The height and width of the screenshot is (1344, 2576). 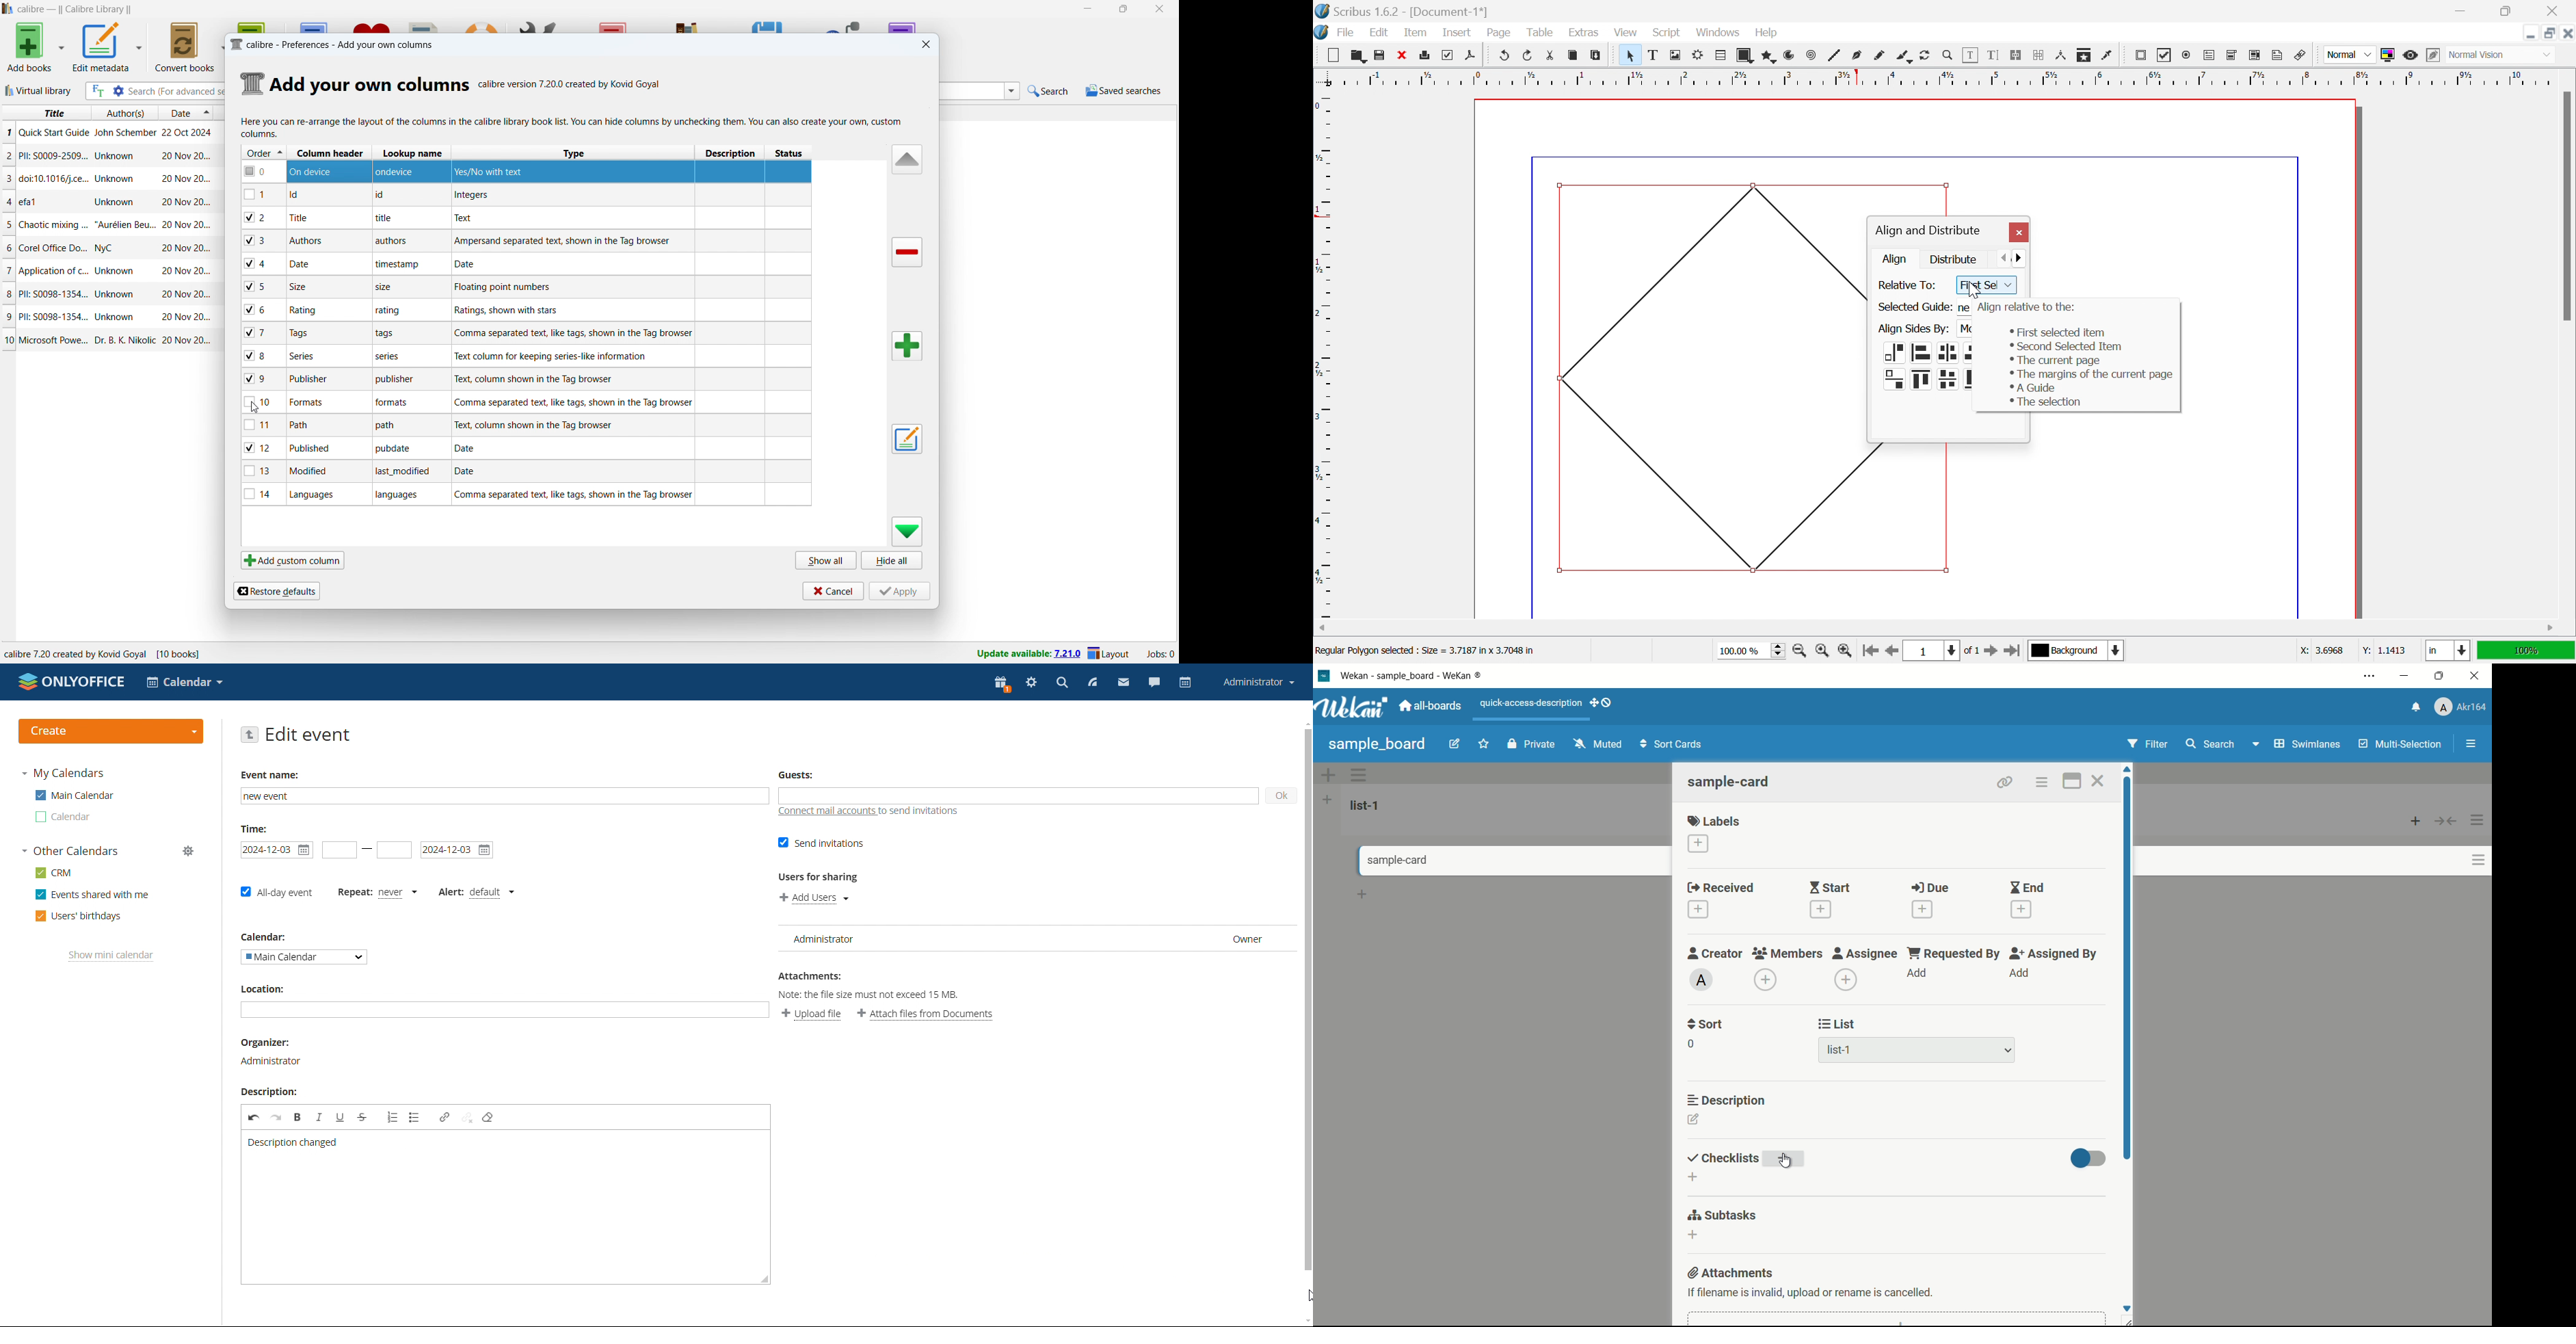 What do you see at coordinates (908, 252) in the screenshot?
I see `remove column` at bounding box center [908, 252].